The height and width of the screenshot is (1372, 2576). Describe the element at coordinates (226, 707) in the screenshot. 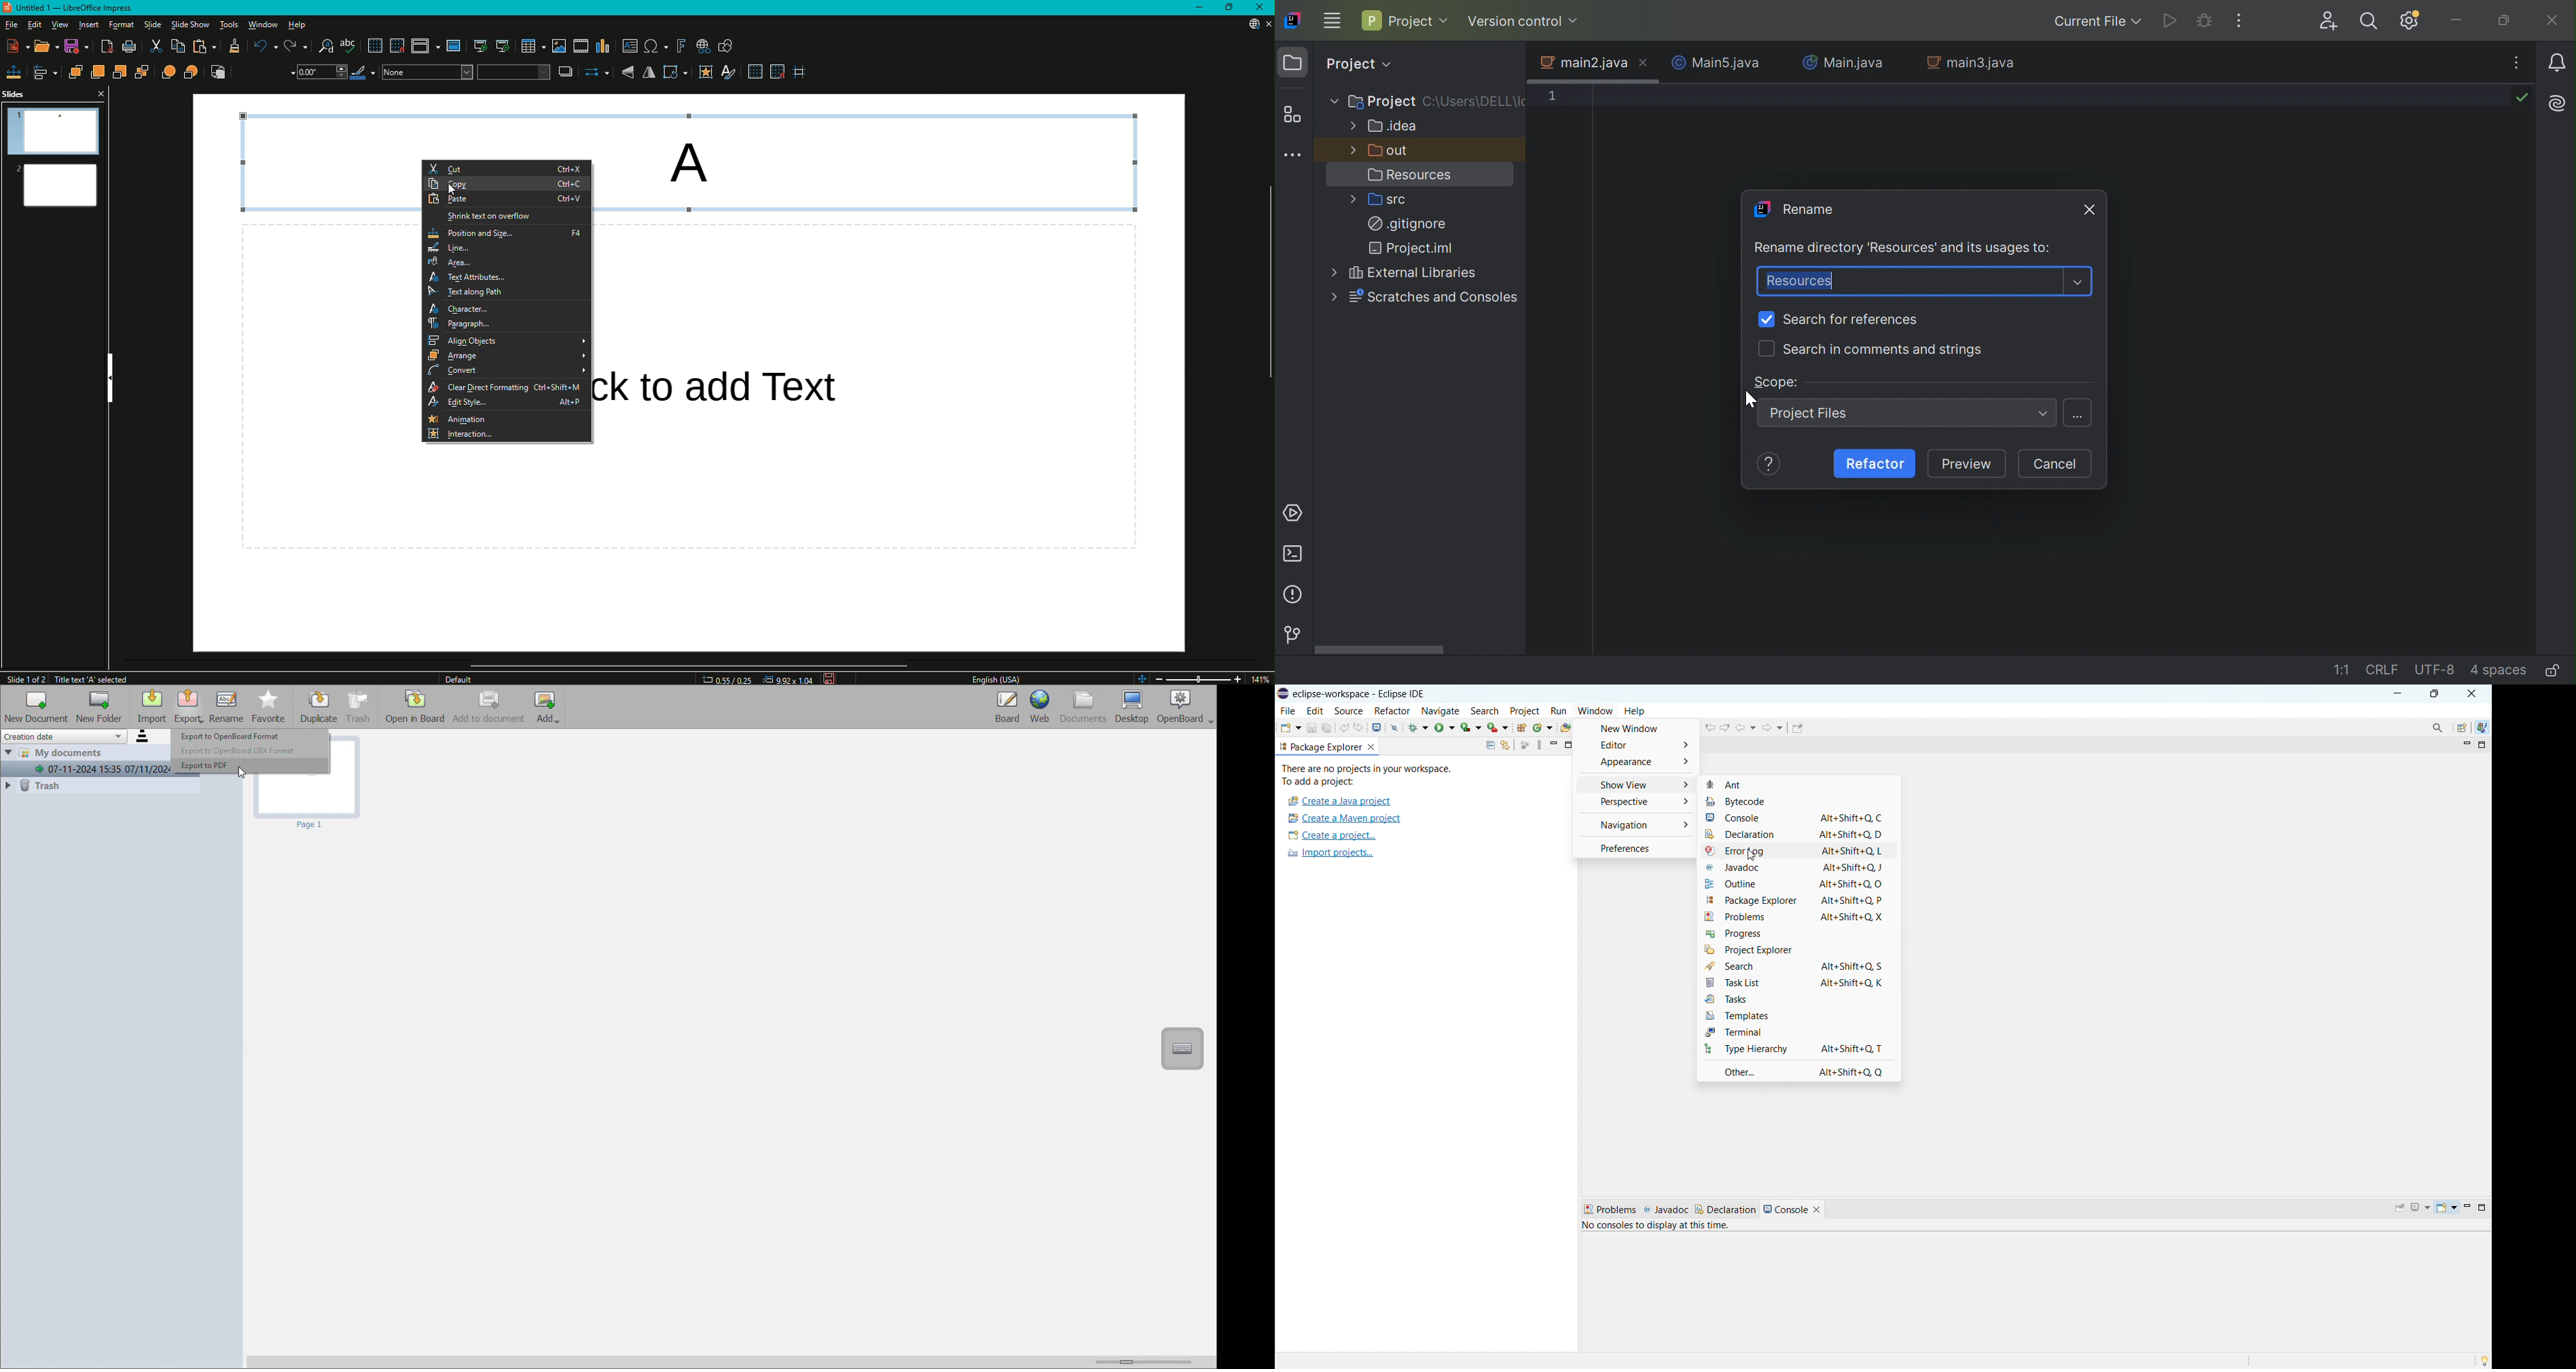

I see `rename` at that location.